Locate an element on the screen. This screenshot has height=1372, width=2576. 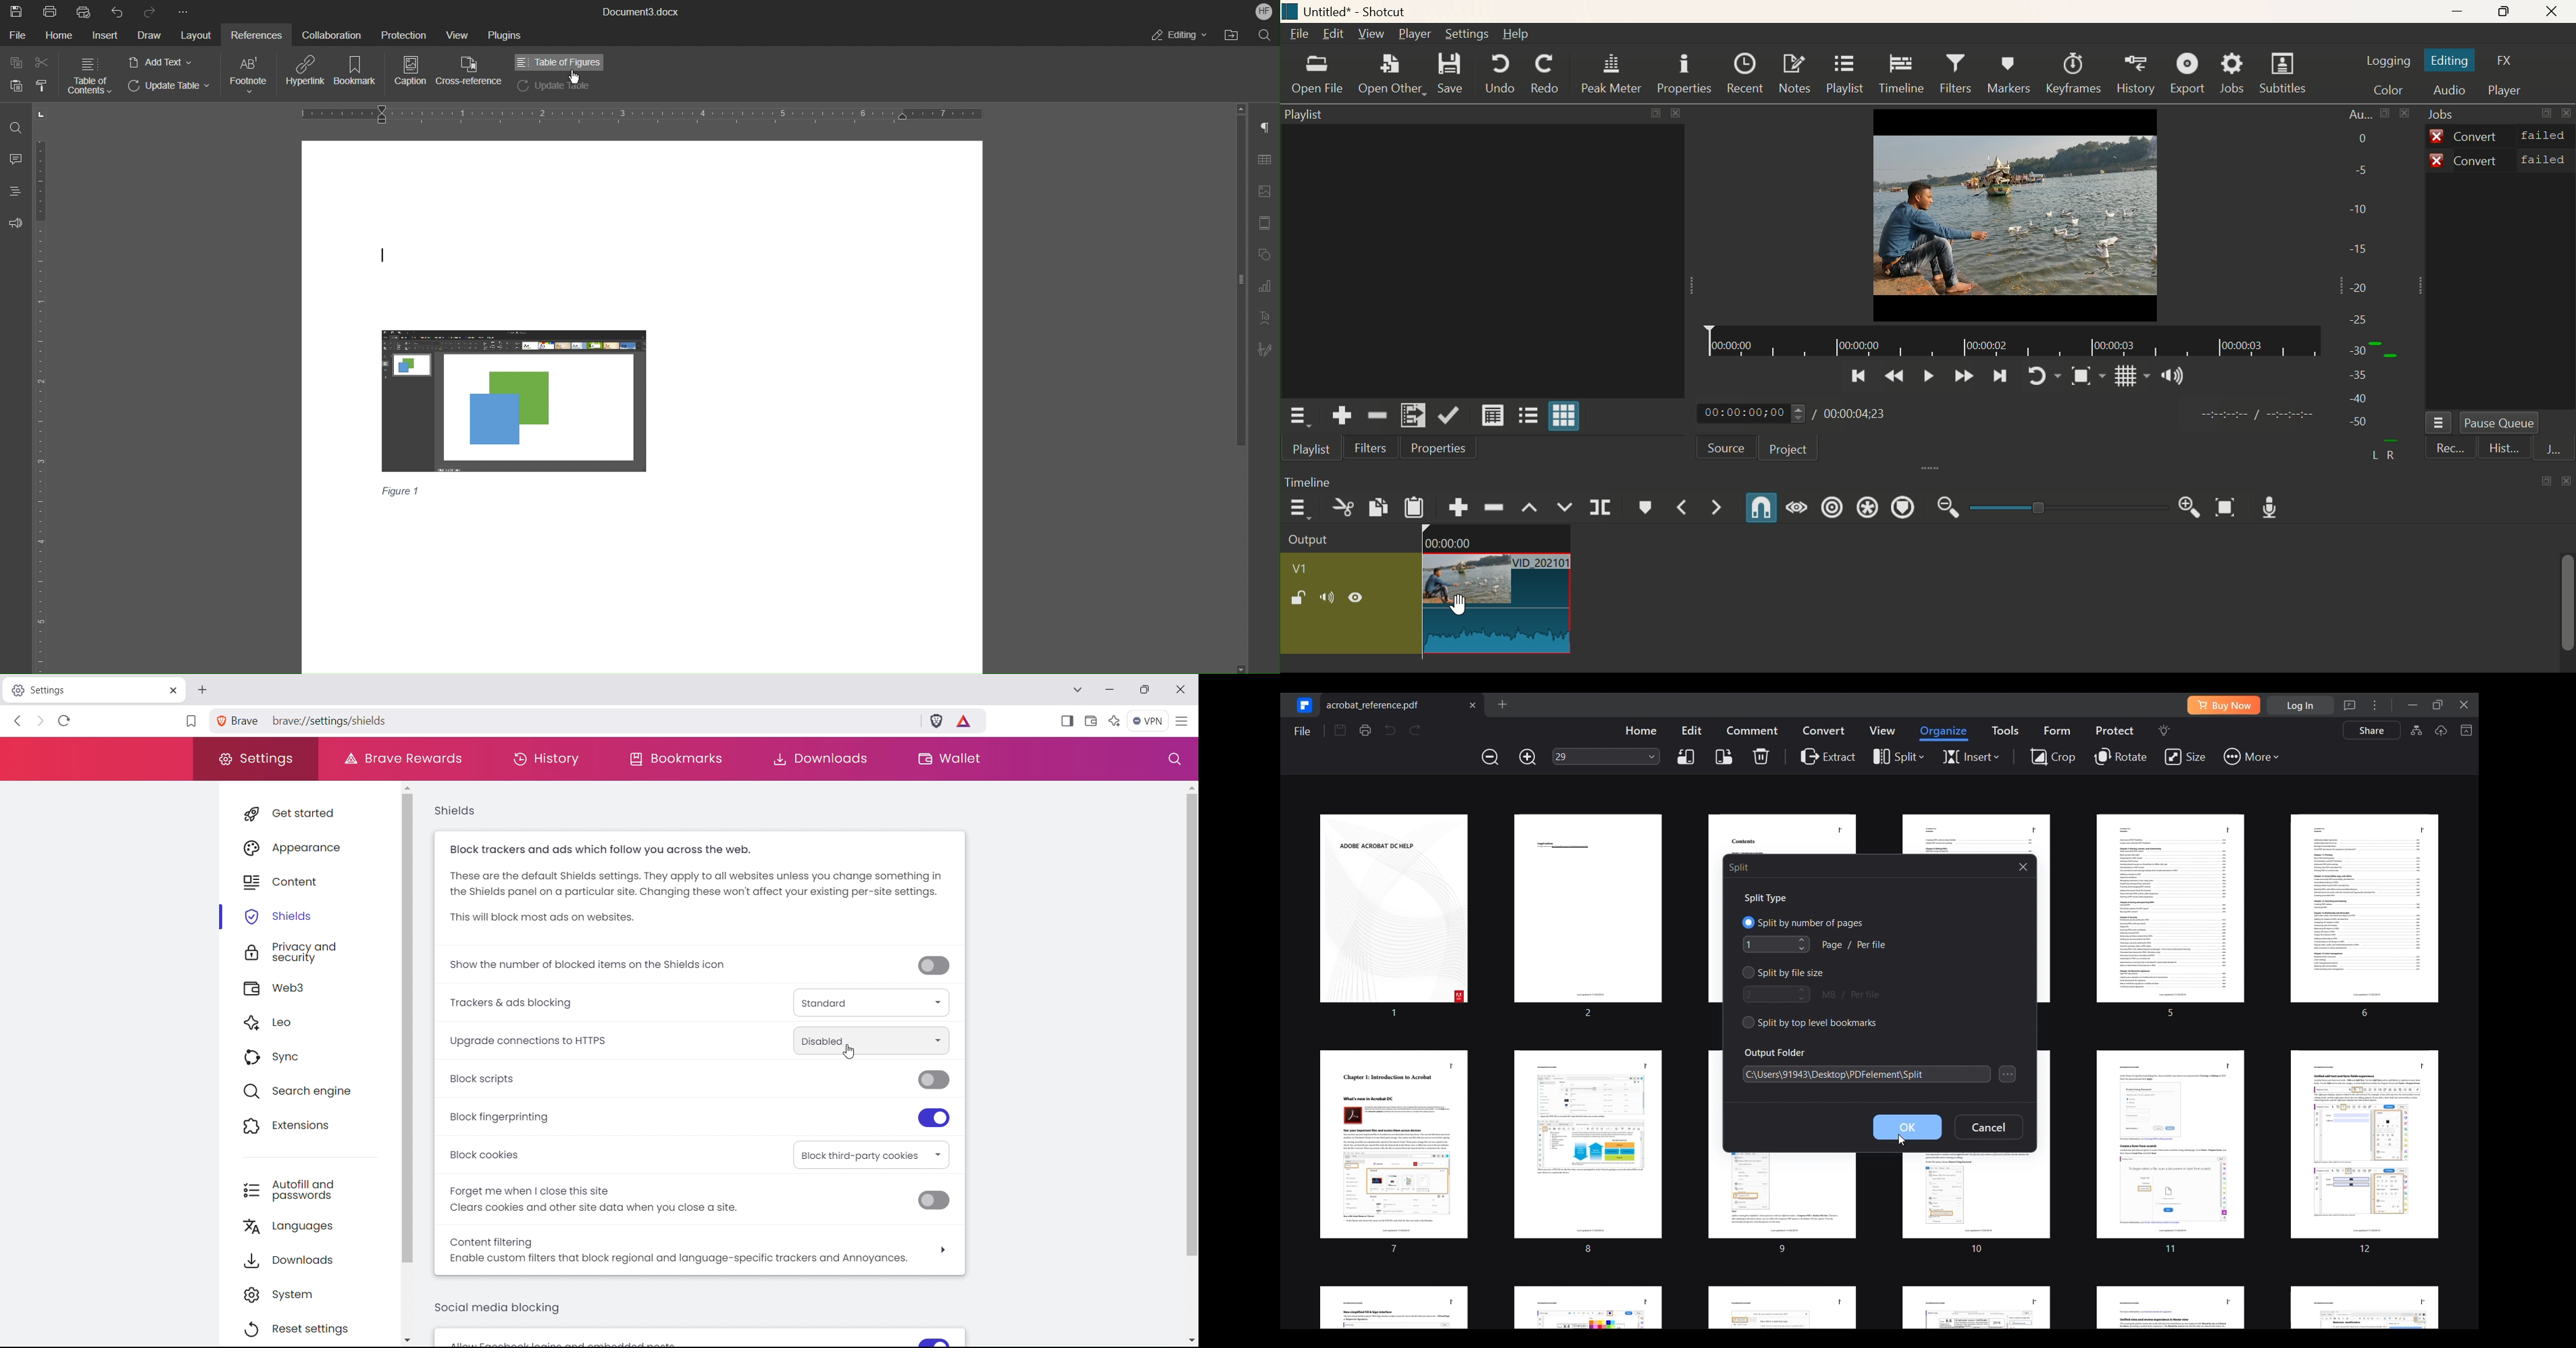
 is located at coordinates (2187, 509).